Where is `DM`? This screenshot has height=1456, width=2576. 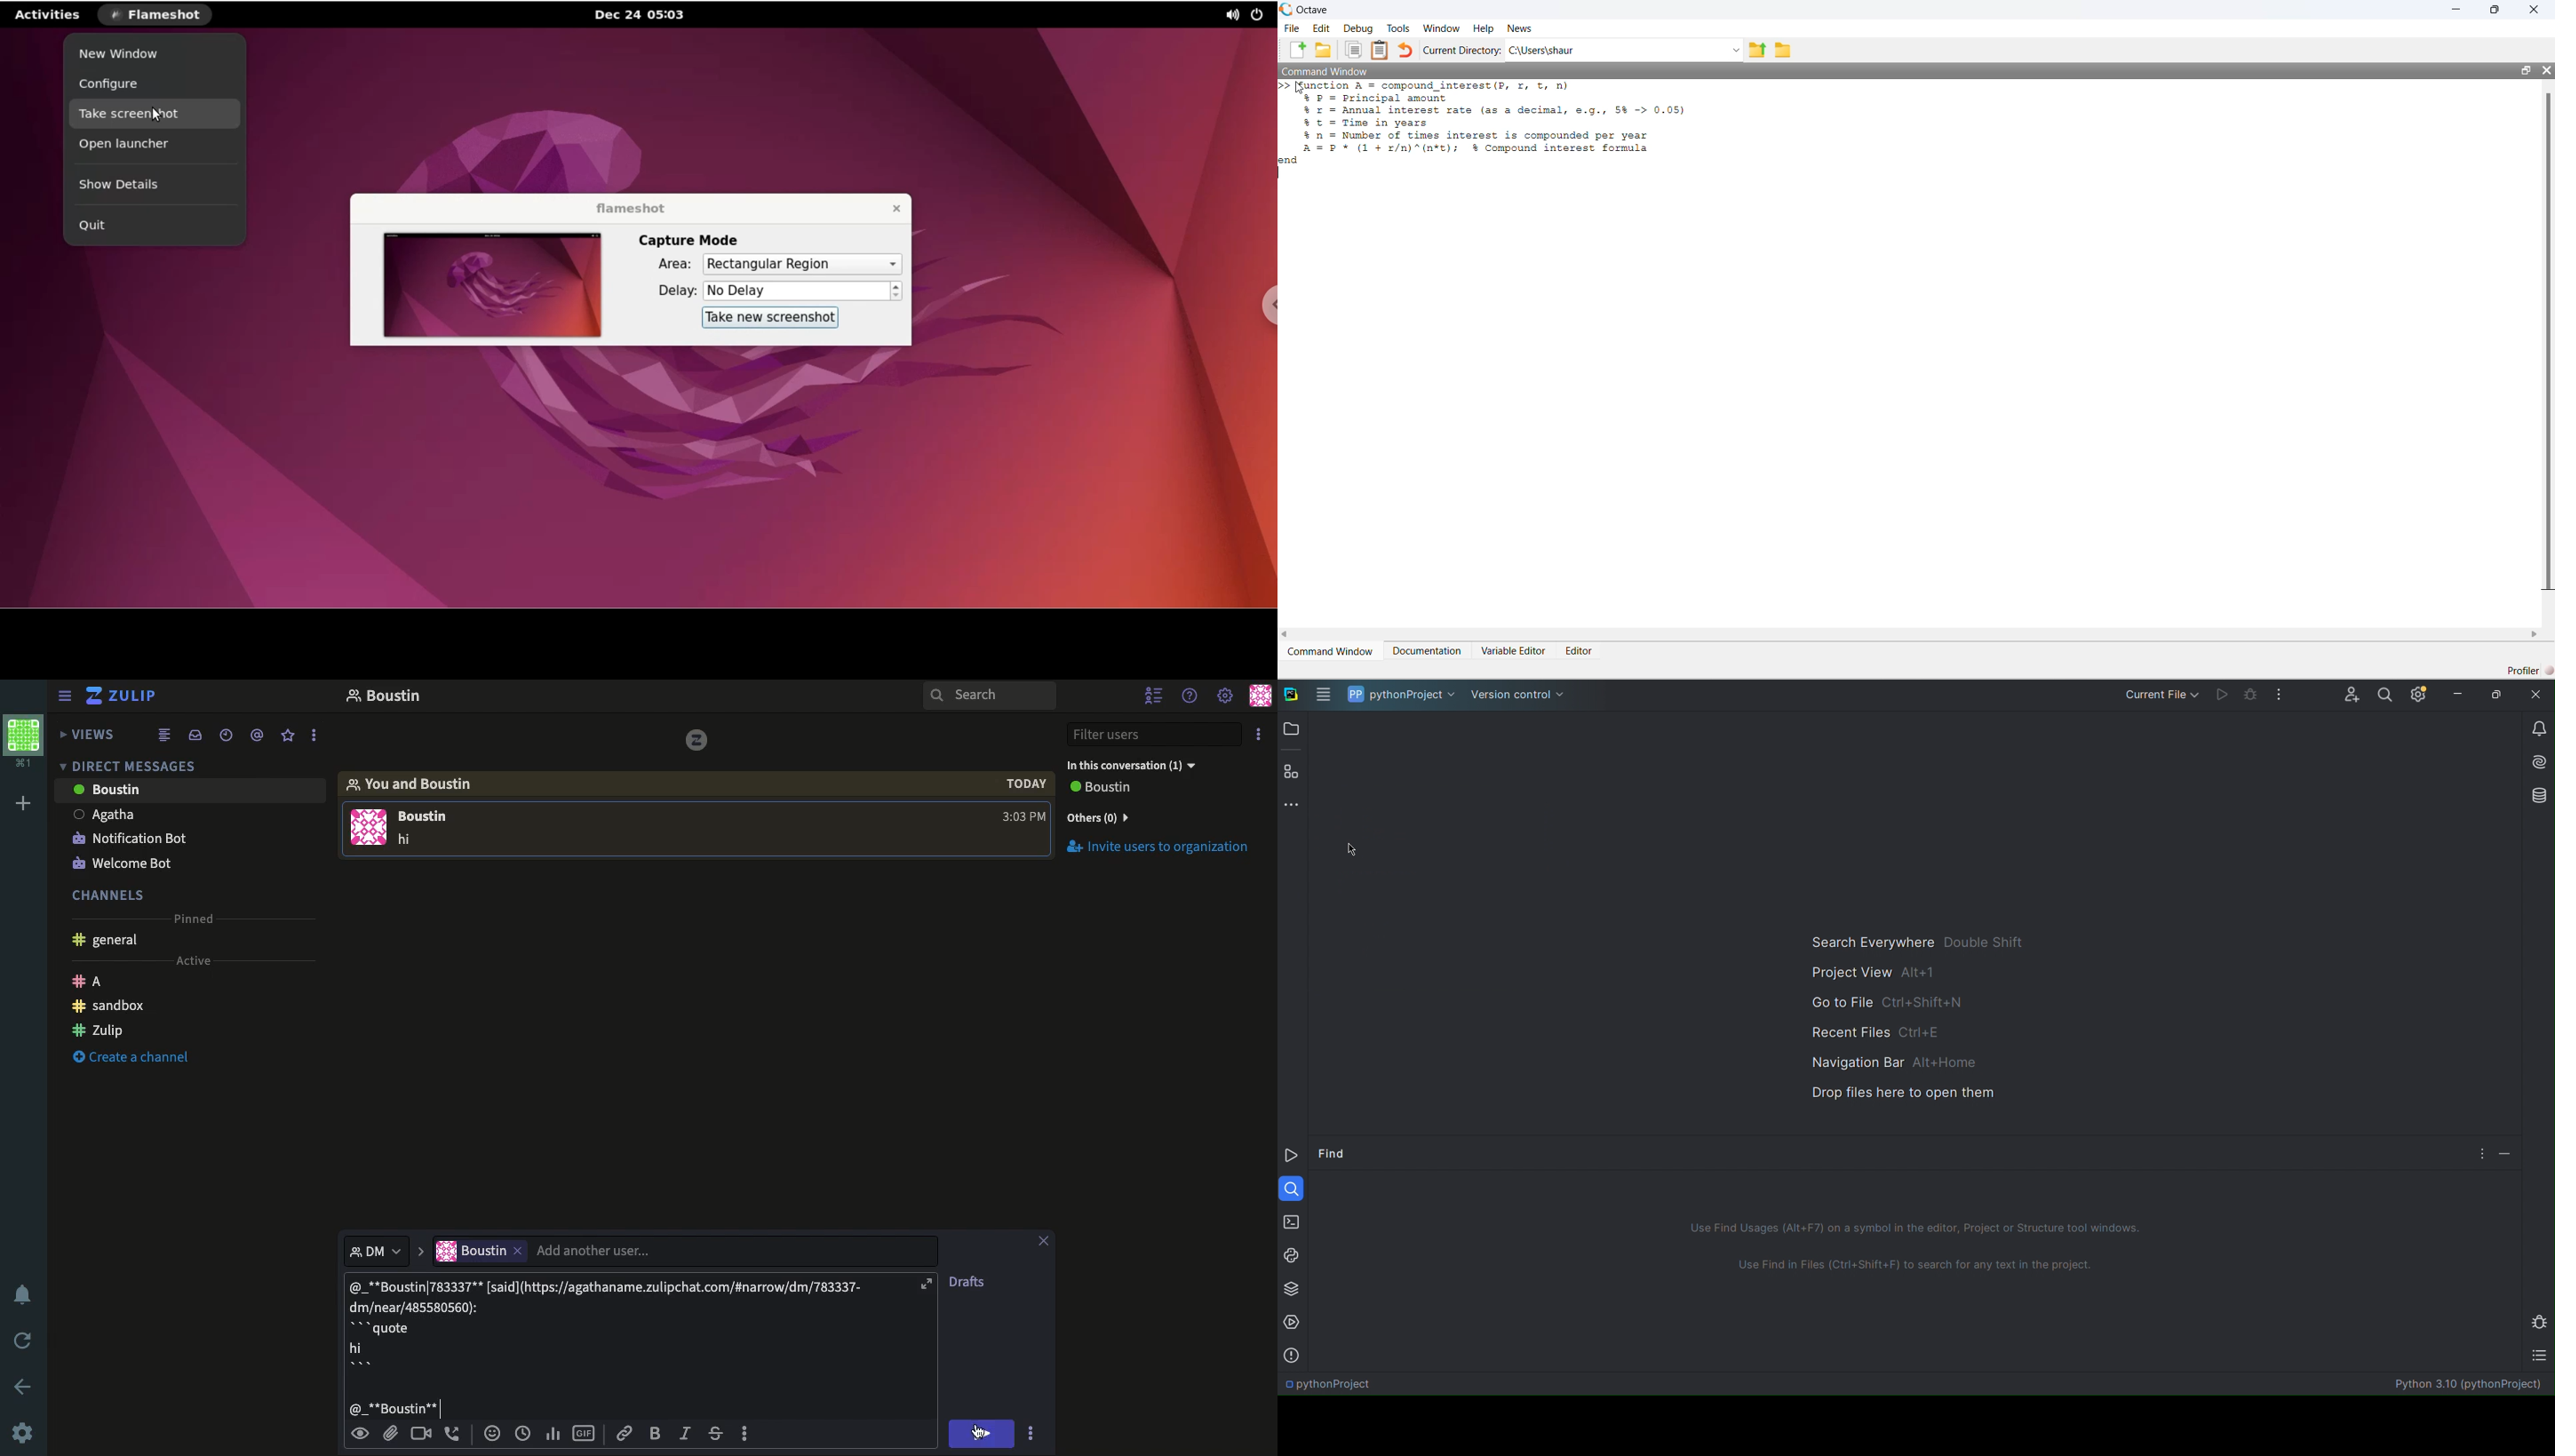 DM is located at coordinates (132, 765).